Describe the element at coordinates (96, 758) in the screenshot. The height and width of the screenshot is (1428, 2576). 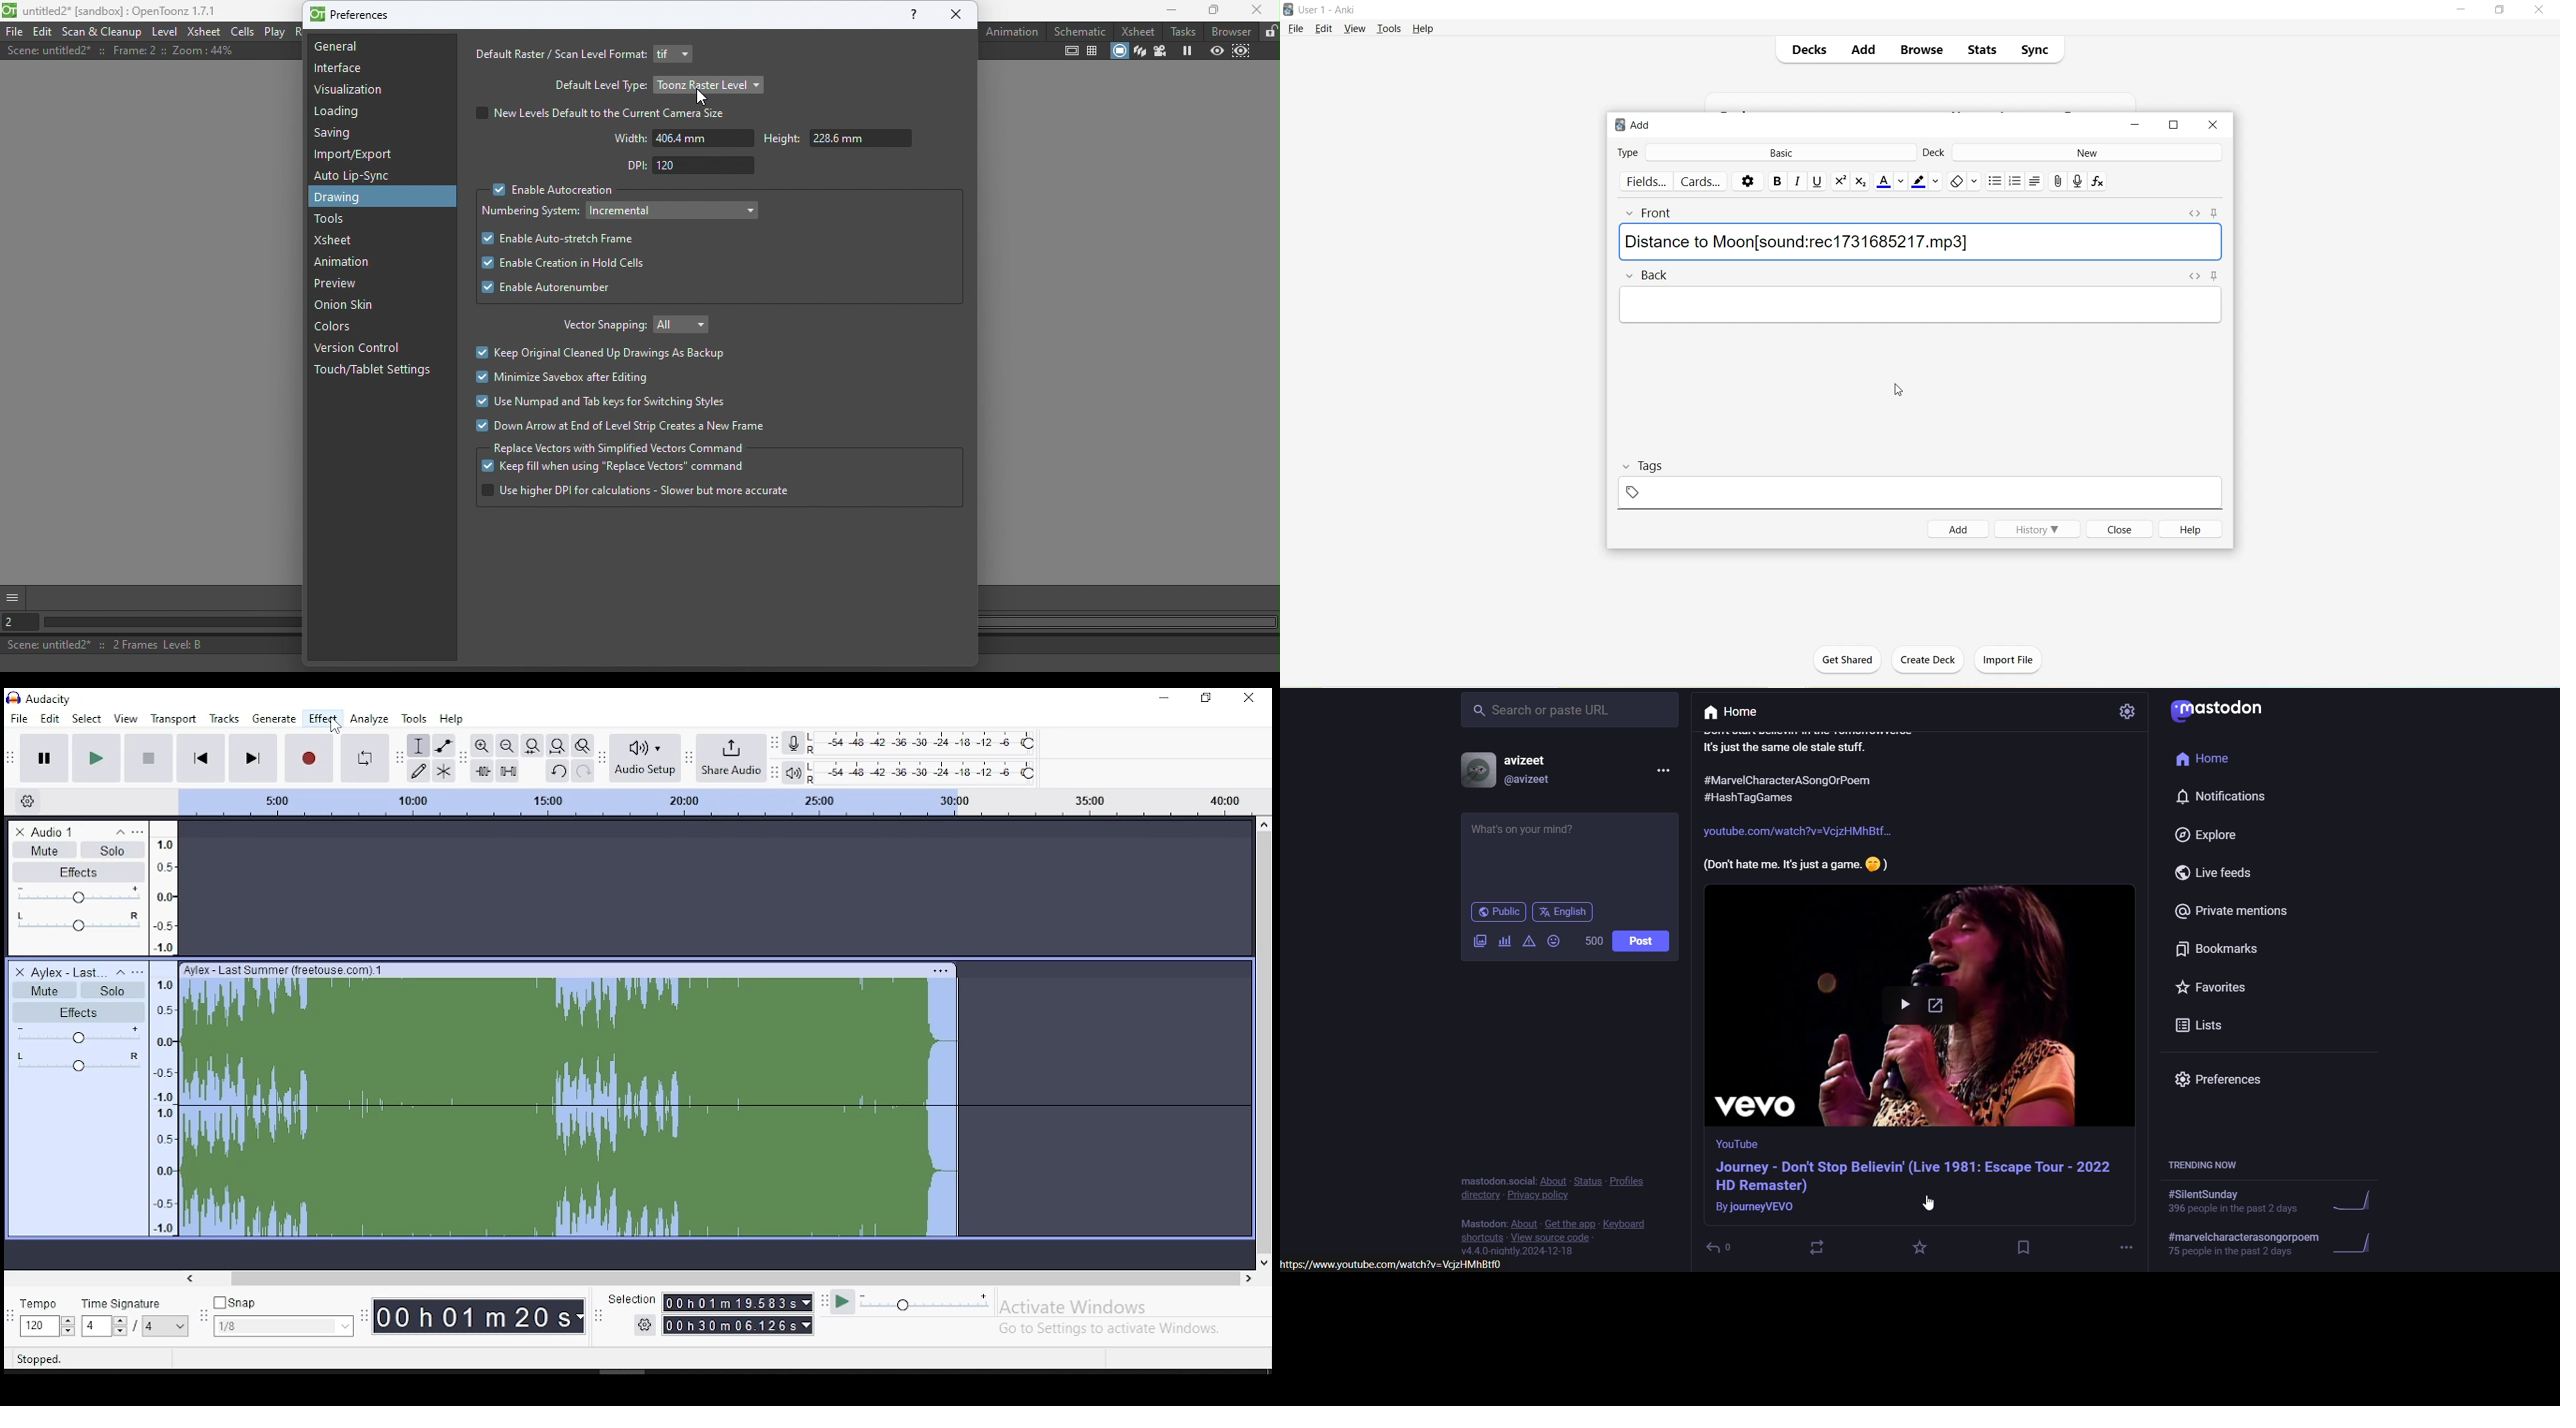
I see `play` at that location.